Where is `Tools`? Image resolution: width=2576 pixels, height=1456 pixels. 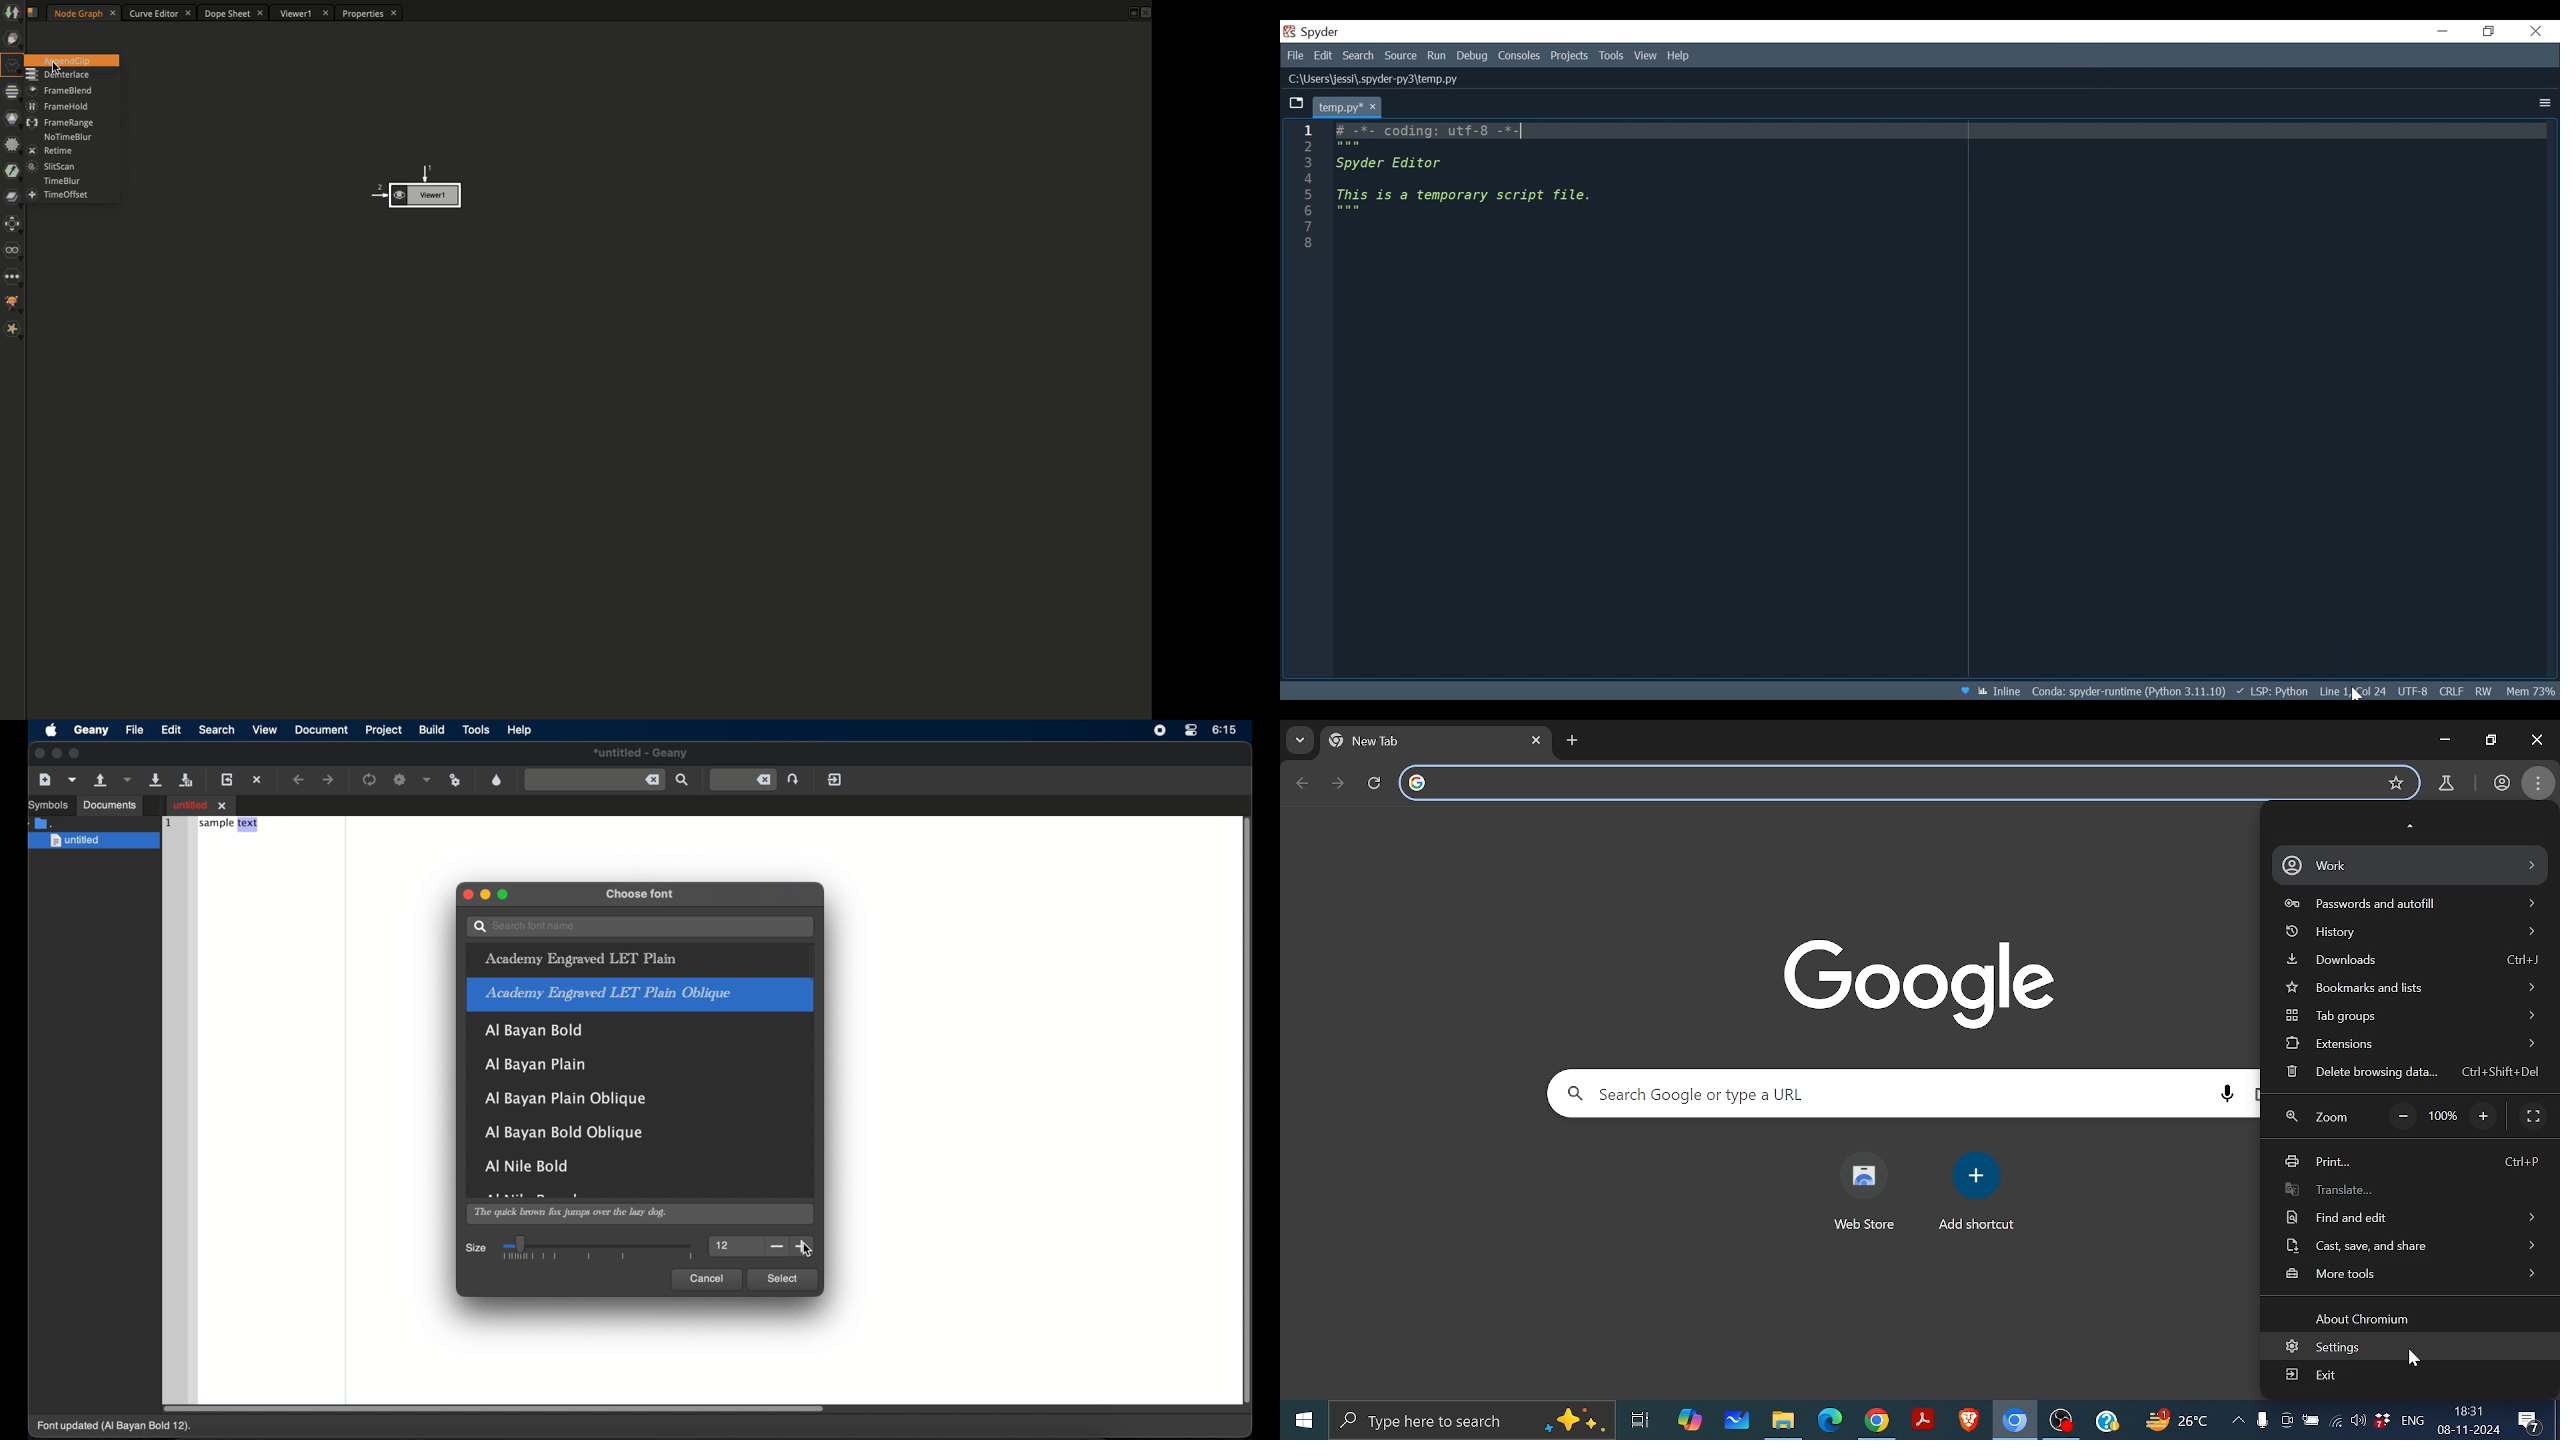
Tools is located at coordinates (1610, 55).